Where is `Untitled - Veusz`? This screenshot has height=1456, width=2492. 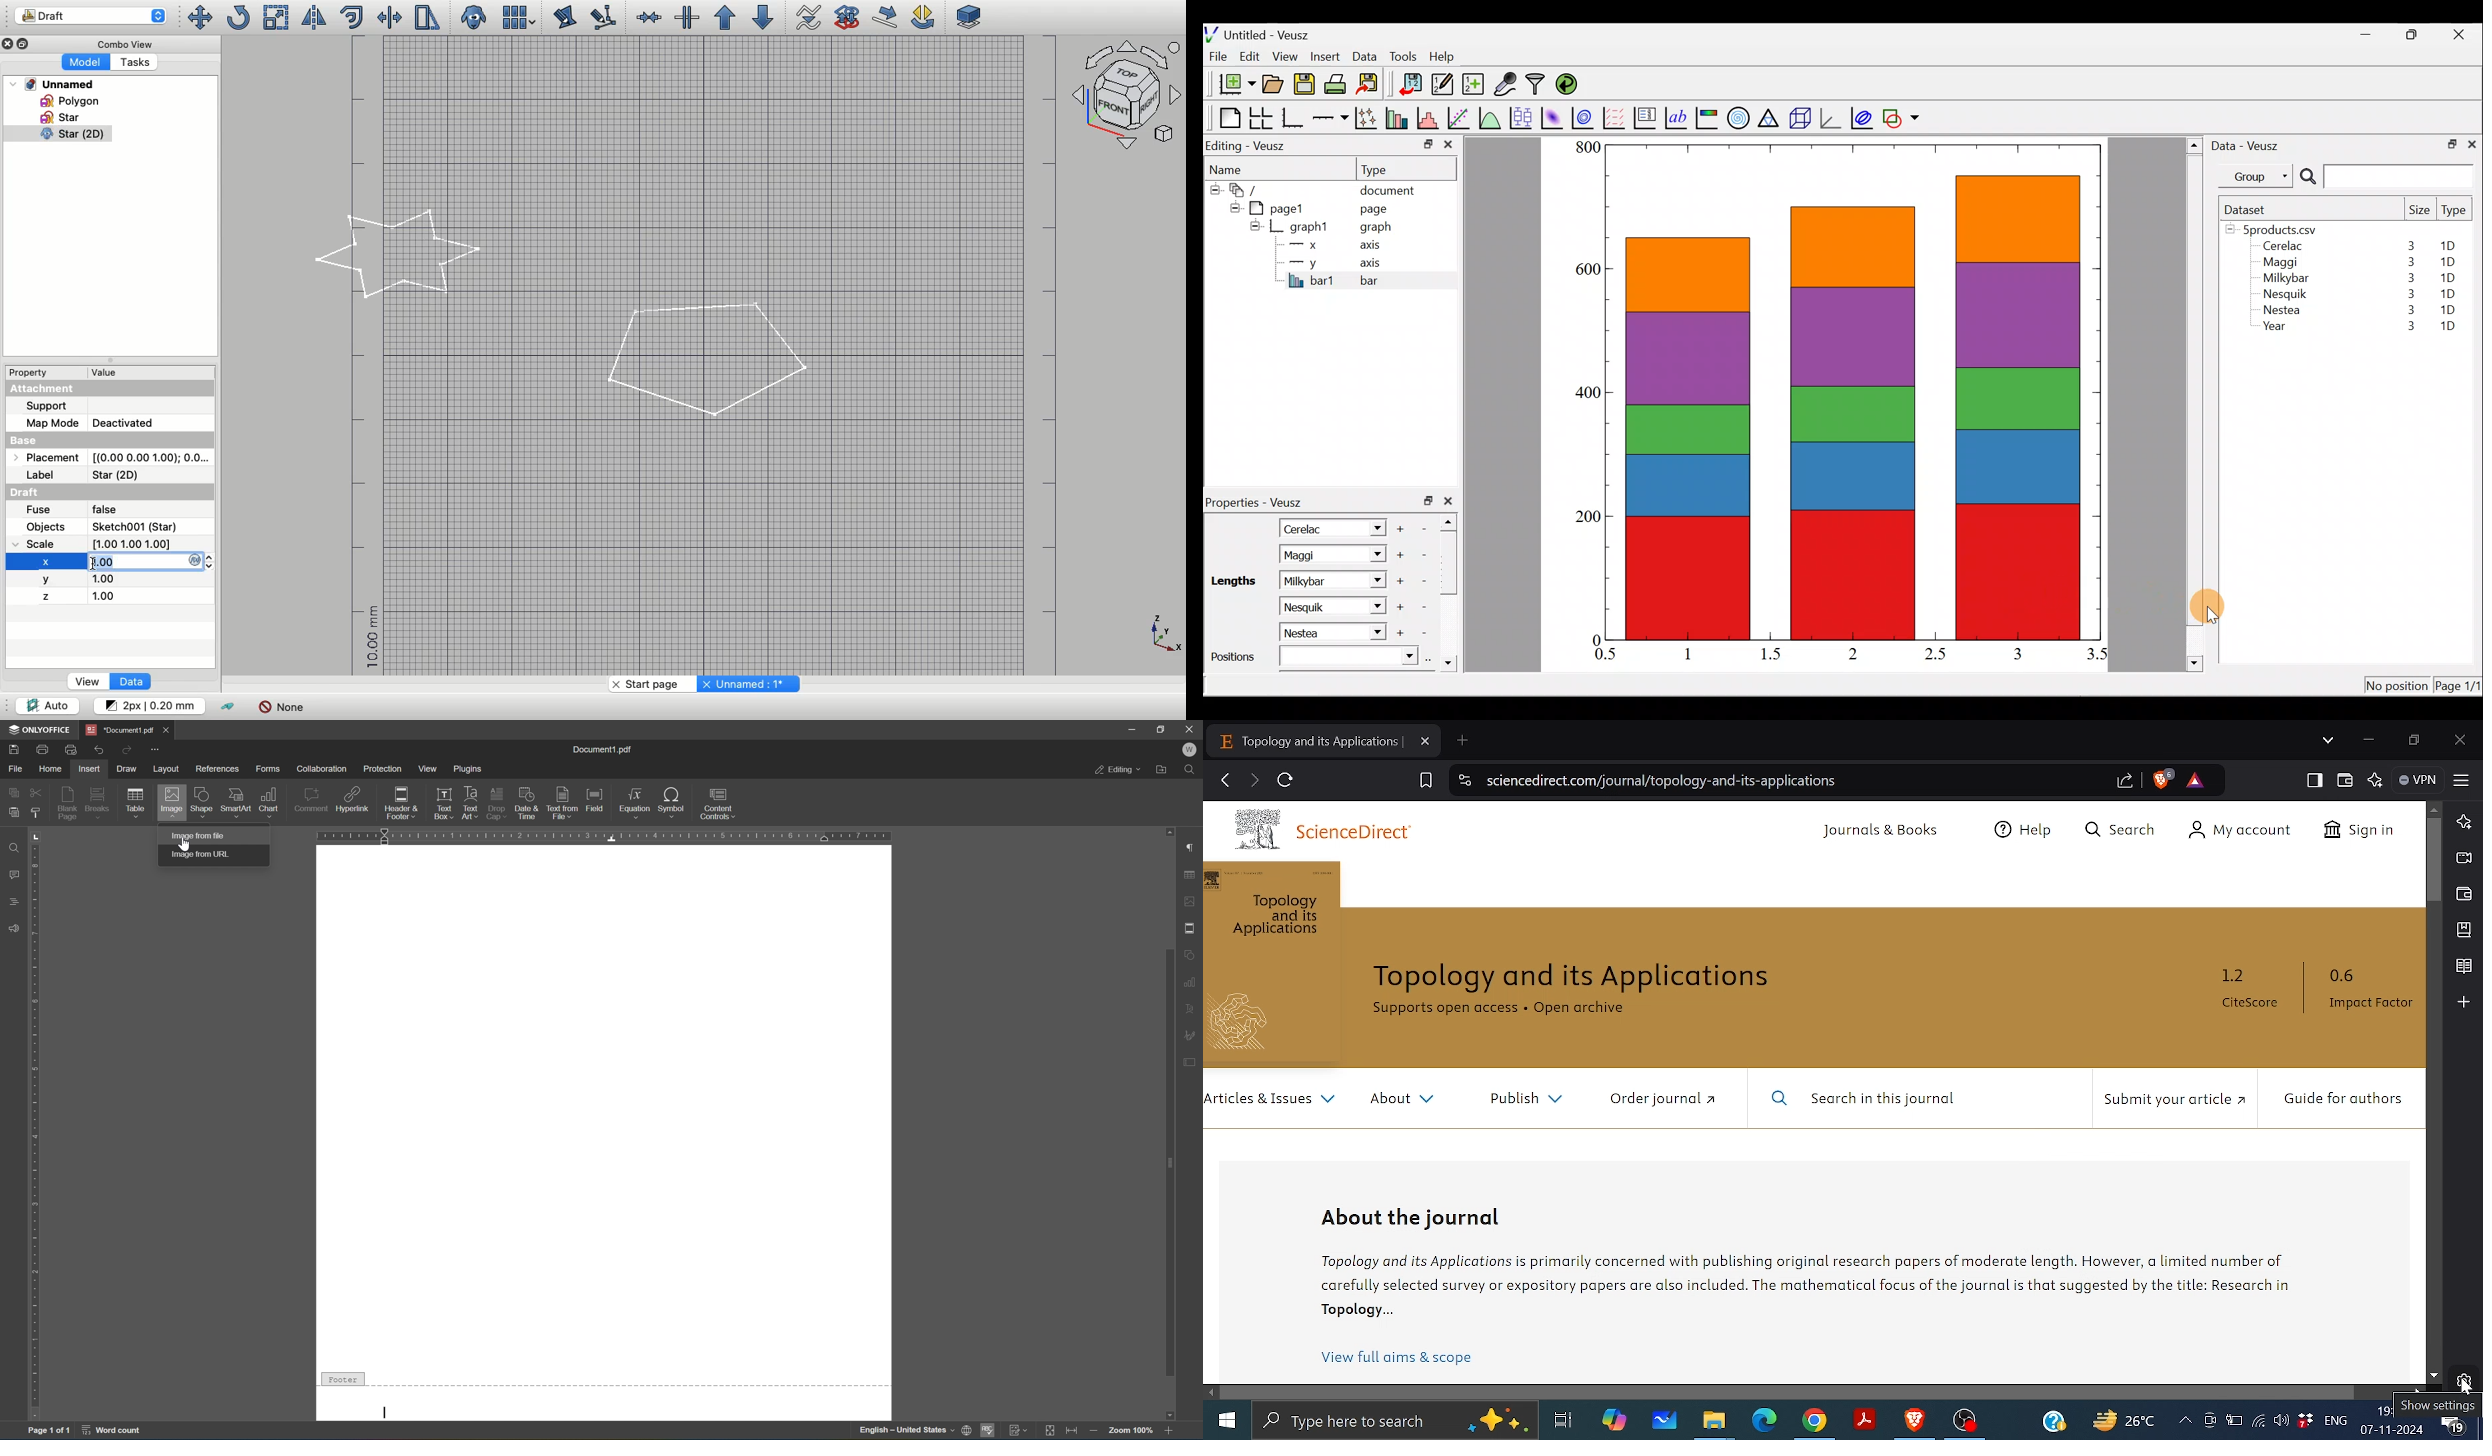
Untitled - Veusz is located at coordinates (1262, 33).